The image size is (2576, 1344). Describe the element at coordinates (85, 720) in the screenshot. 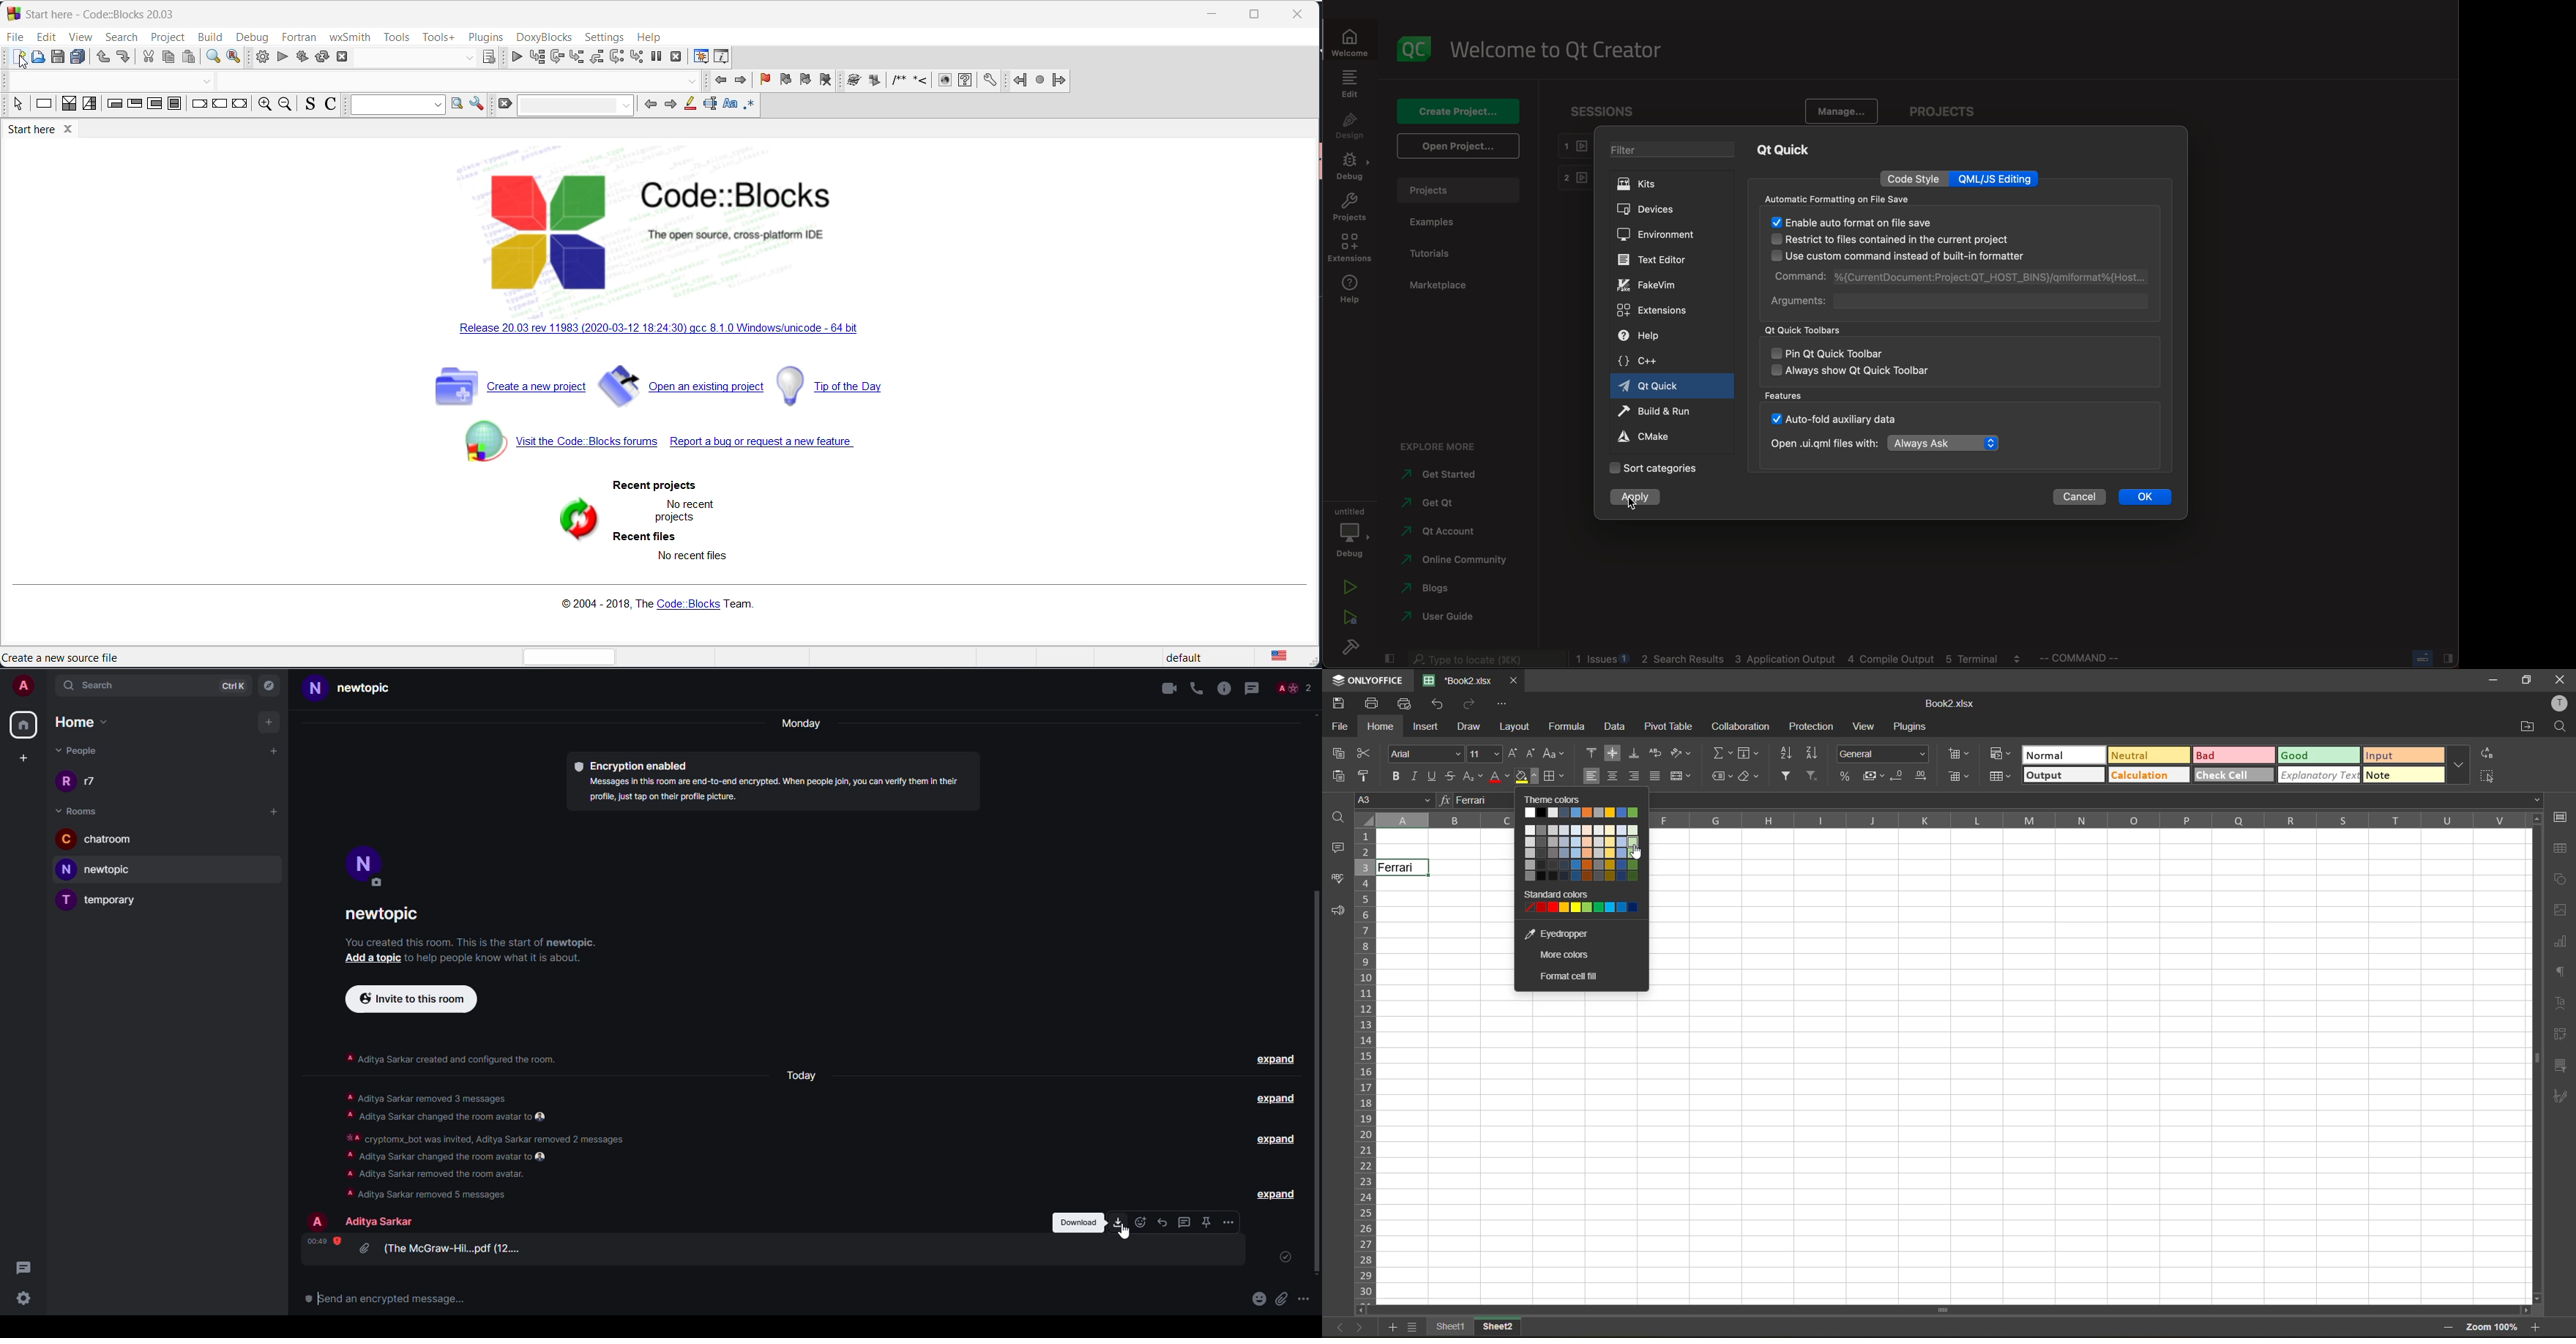

I see `home` at that location.